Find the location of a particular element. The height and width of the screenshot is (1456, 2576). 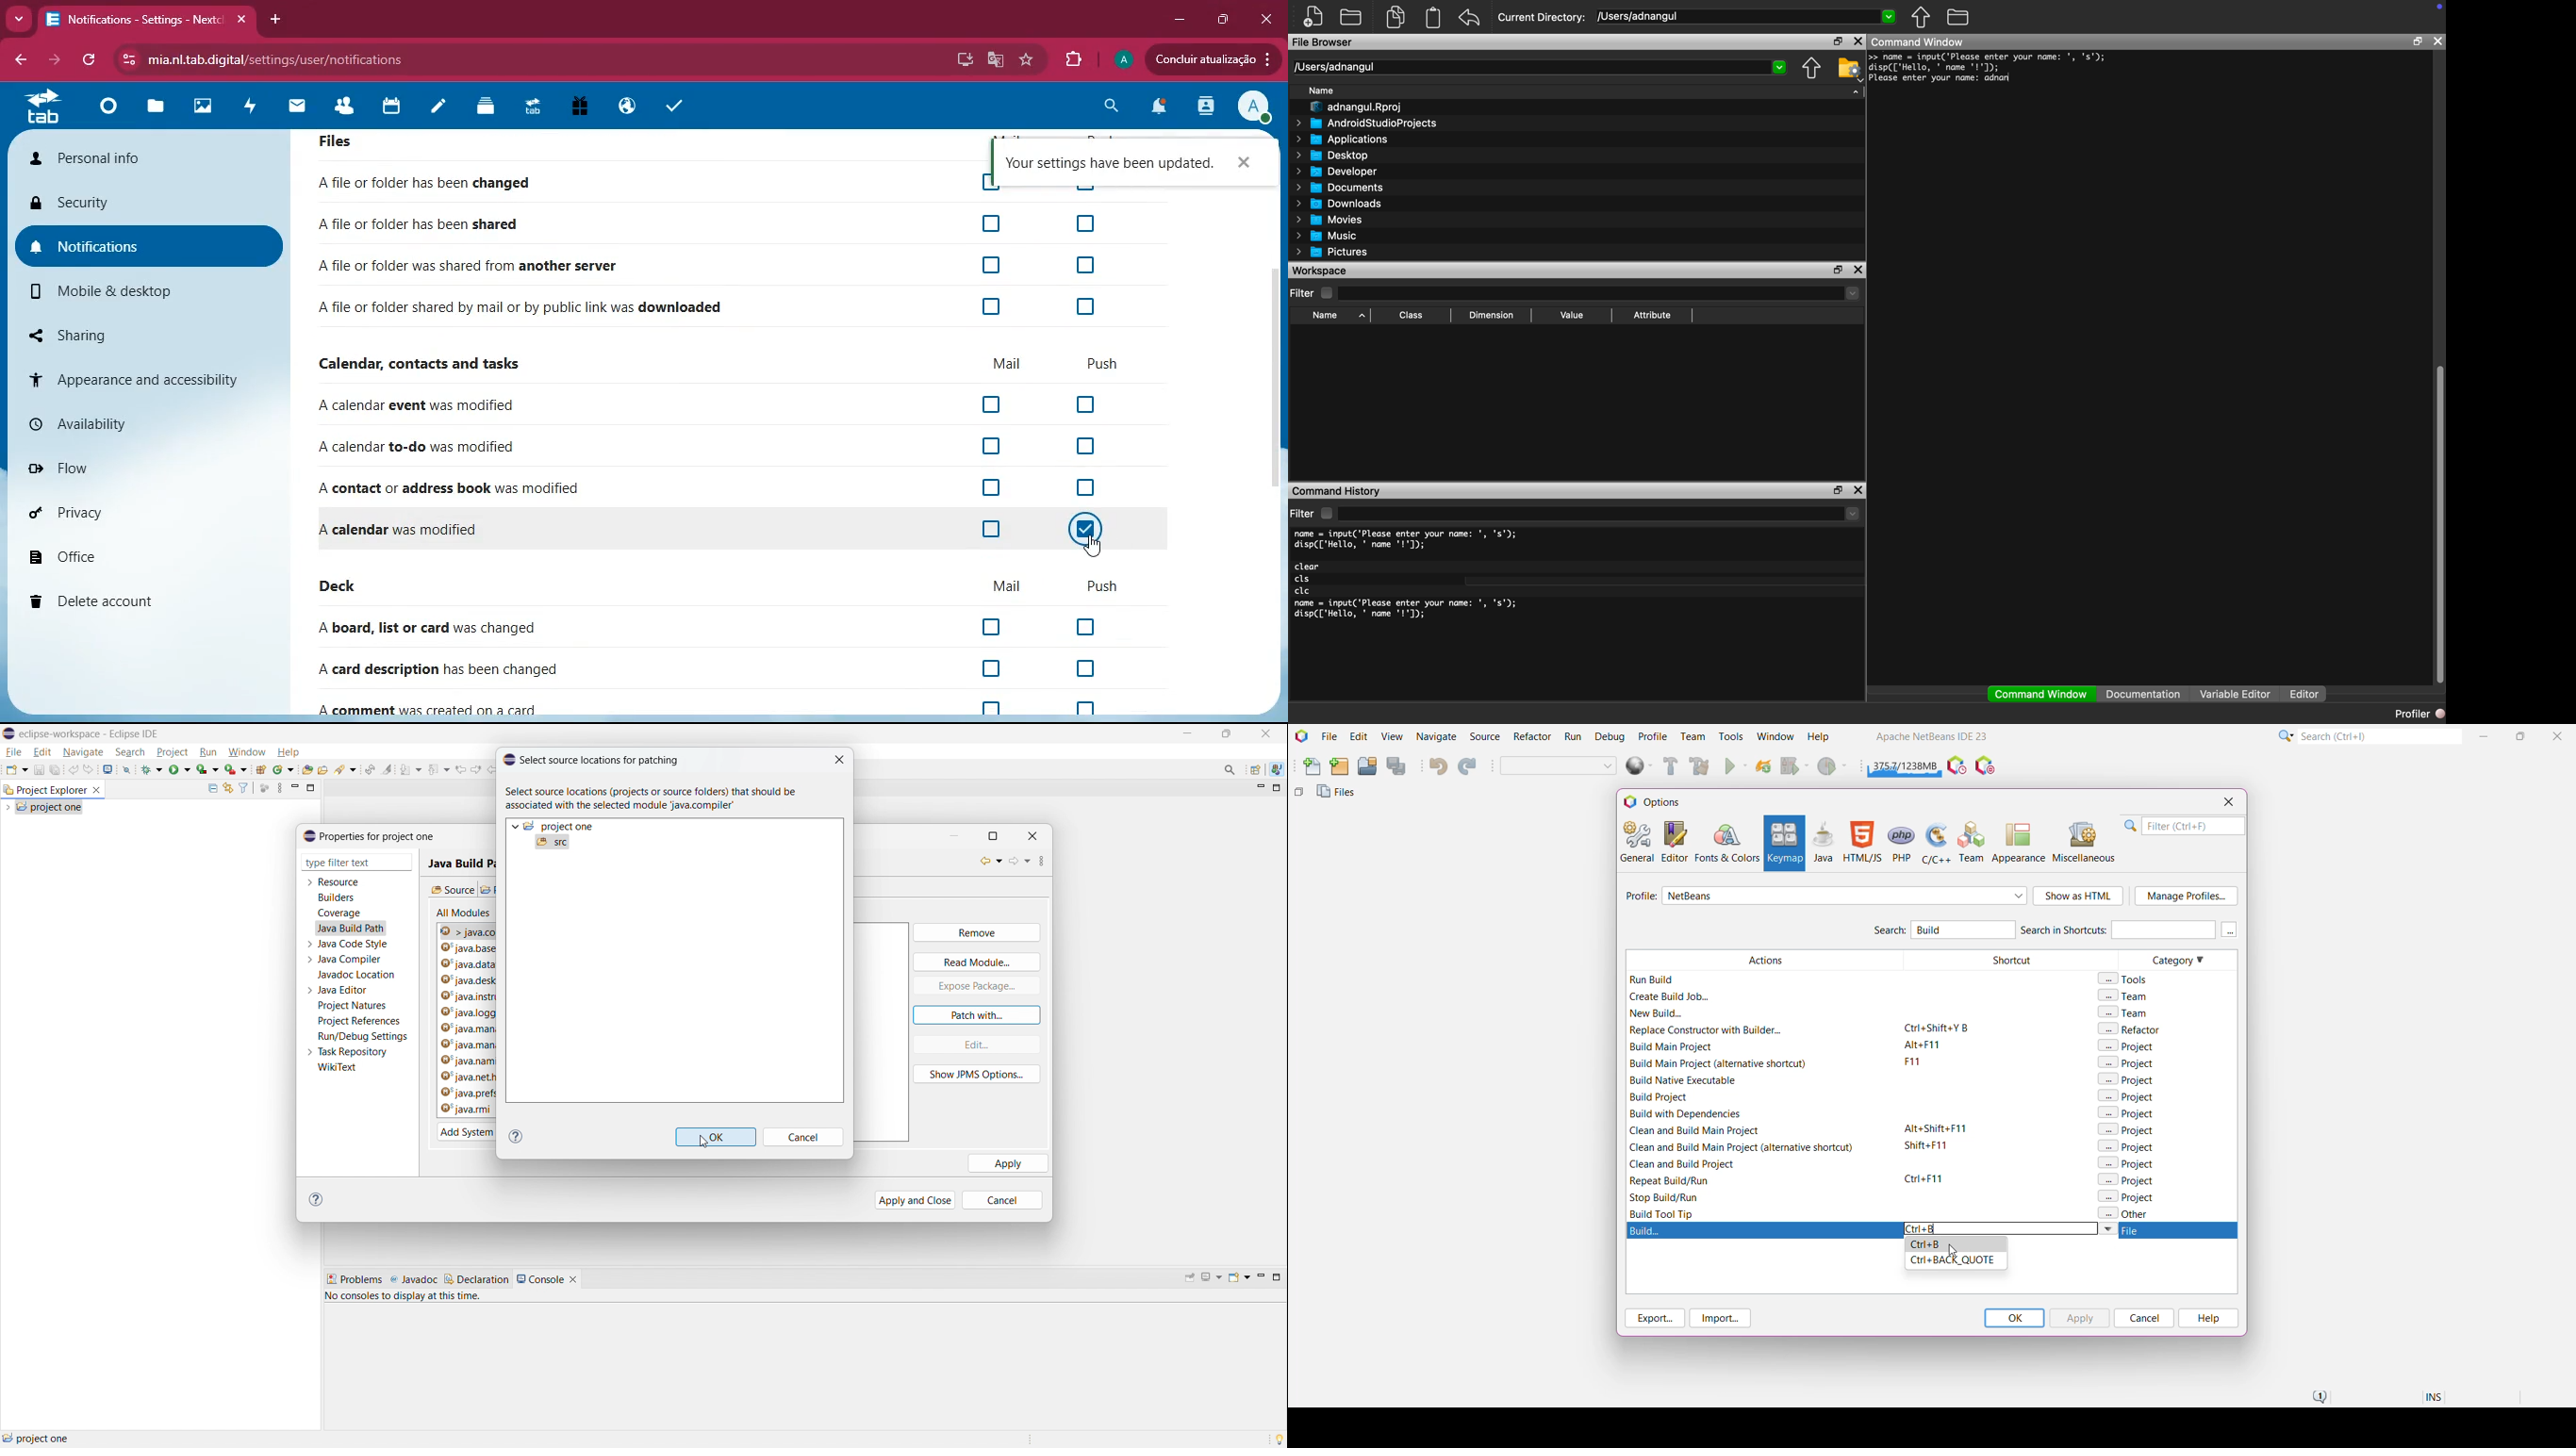

activity is located at coordinates (1208, 107).